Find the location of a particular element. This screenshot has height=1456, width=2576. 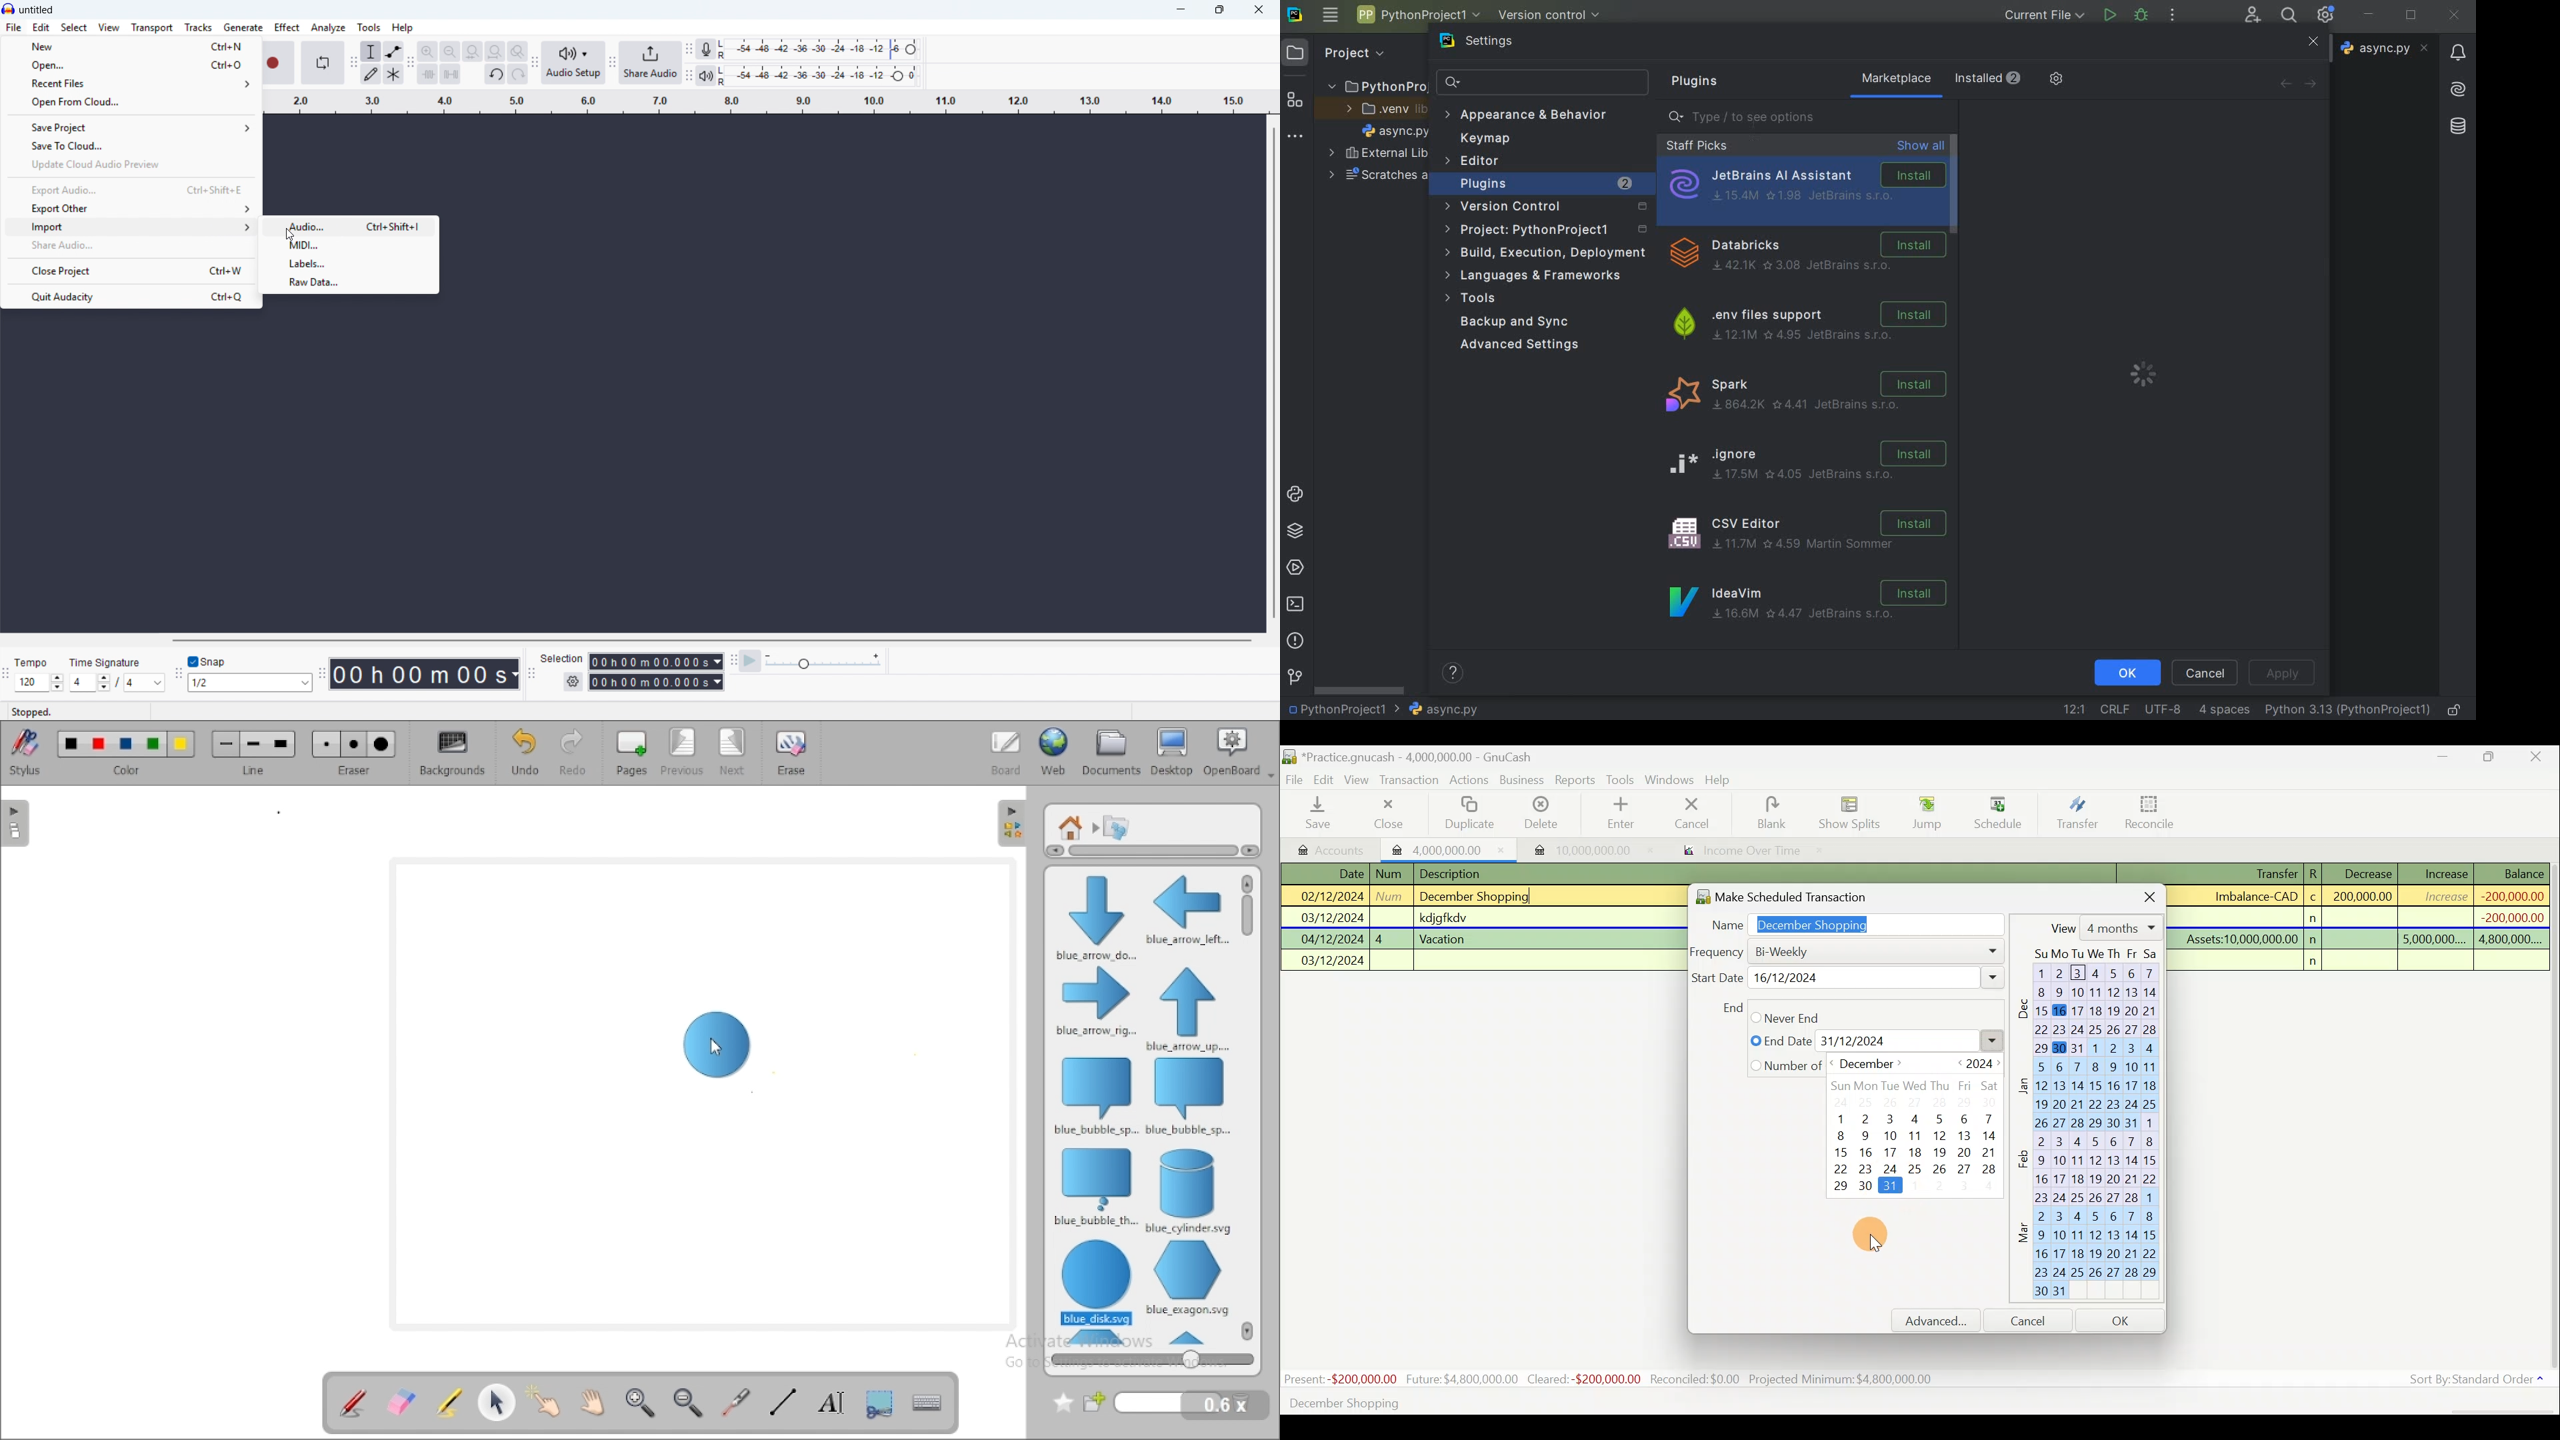

View is located at coordinates (2103, 927).